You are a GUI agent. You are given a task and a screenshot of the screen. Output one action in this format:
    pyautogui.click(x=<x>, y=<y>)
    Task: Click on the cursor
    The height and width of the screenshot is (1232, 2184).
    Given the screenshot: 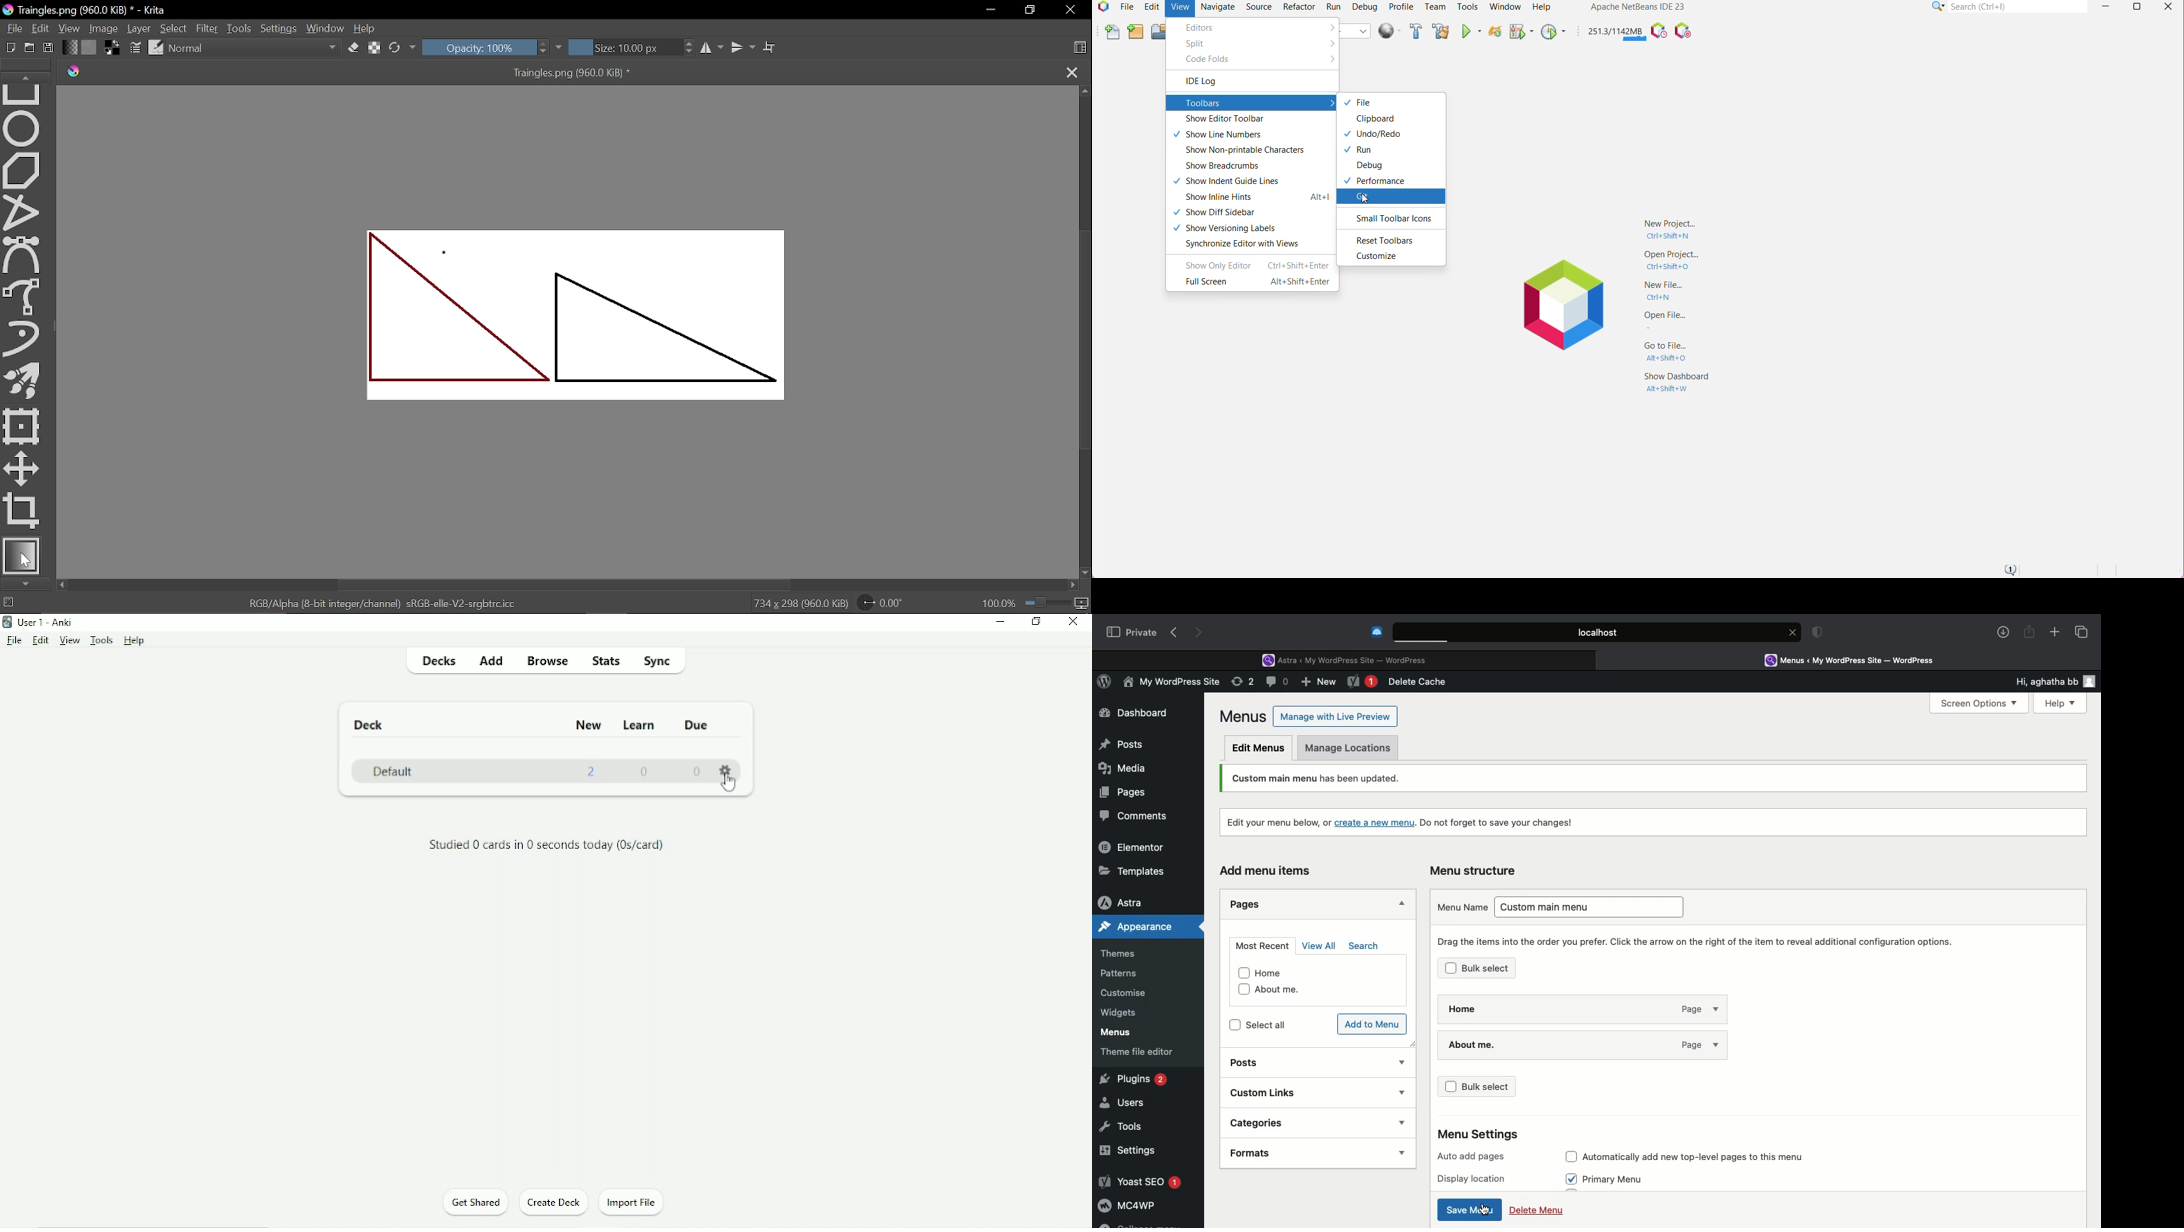 What is the action you would take?
    pyautogui.click(x=1483, y=1210)
    